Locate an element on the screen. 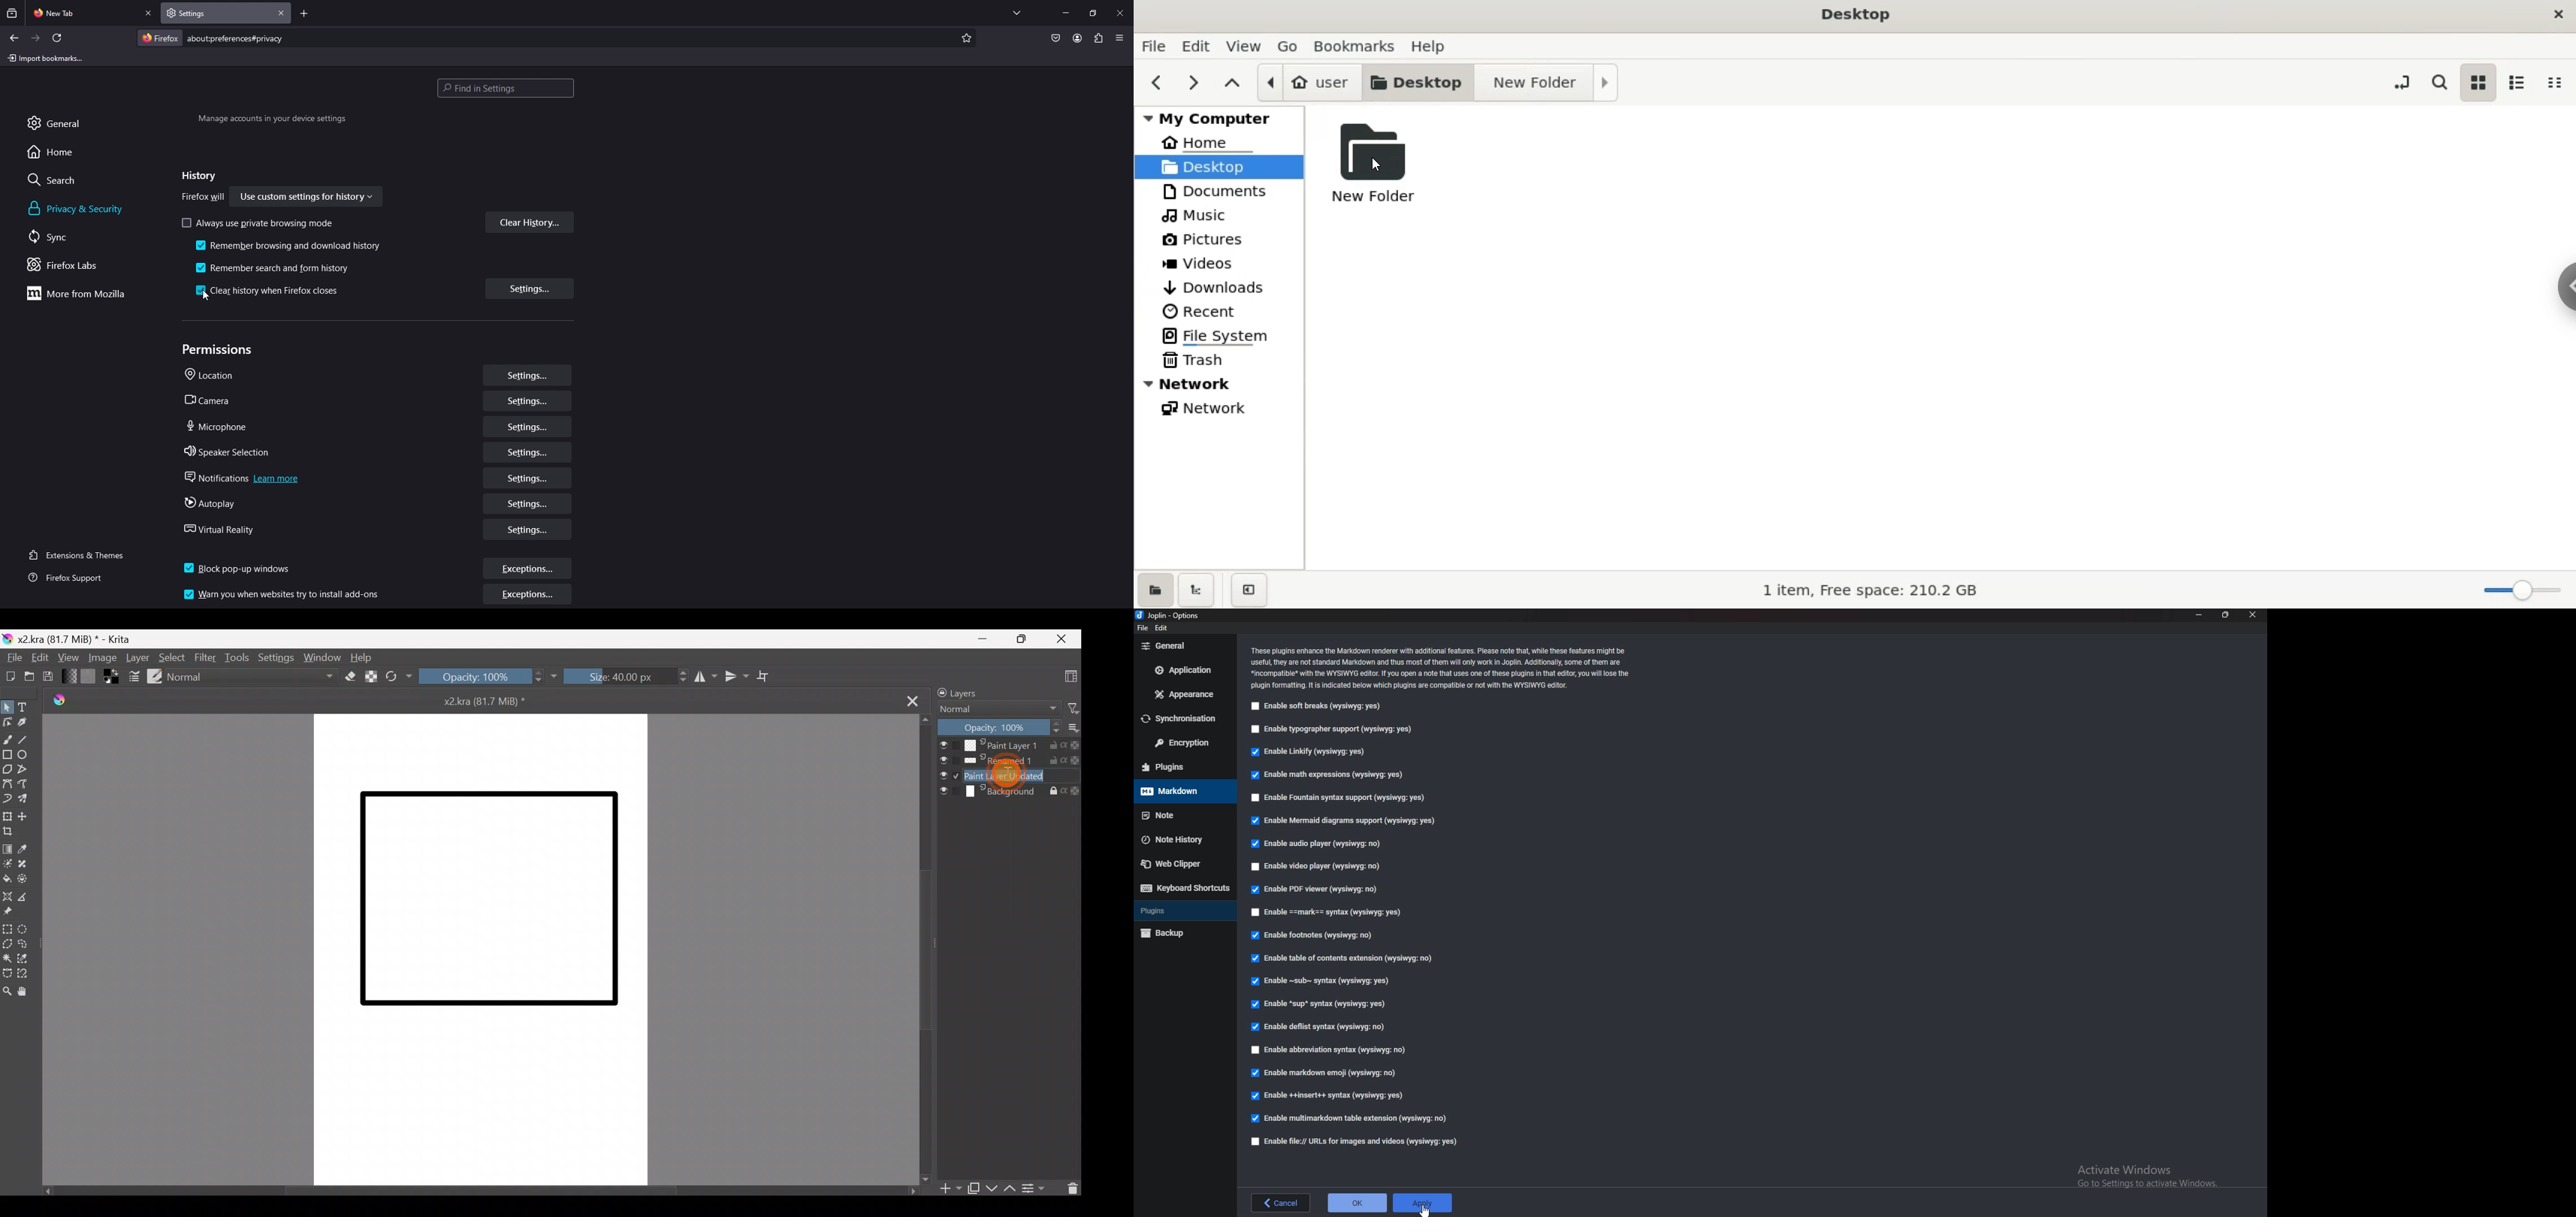 Image resolution: width=2576 pixels, height=1232 pixels. sync is located at coordinates (61, 236).